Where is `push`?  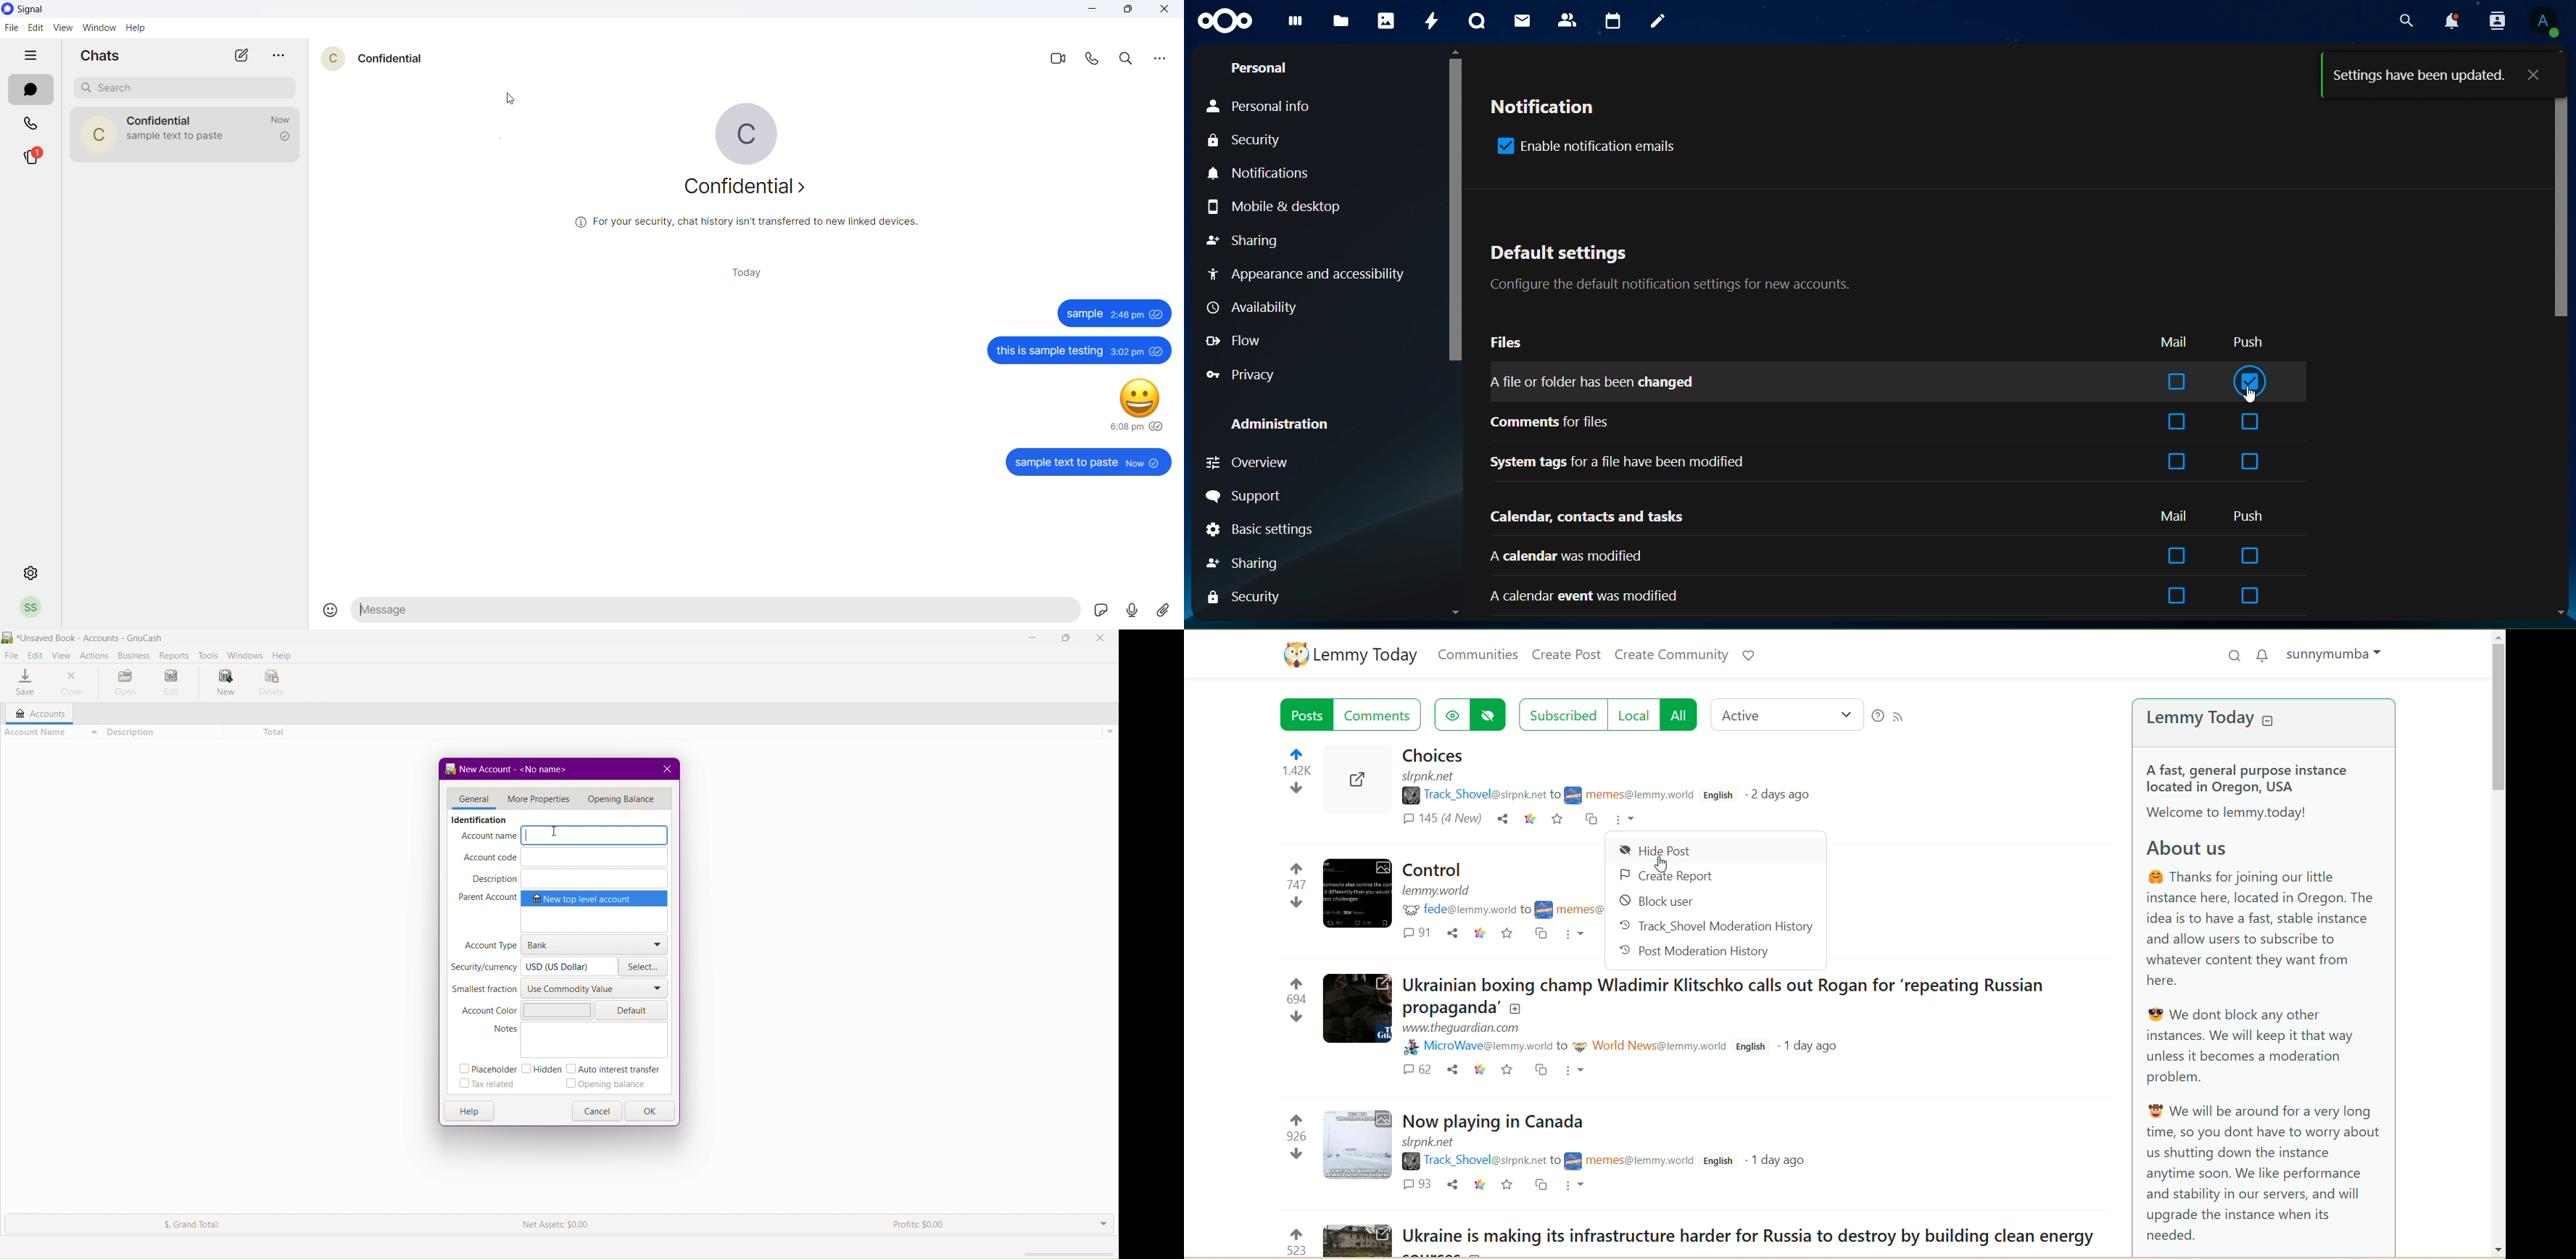
push is located at coordinates (2249, 515).